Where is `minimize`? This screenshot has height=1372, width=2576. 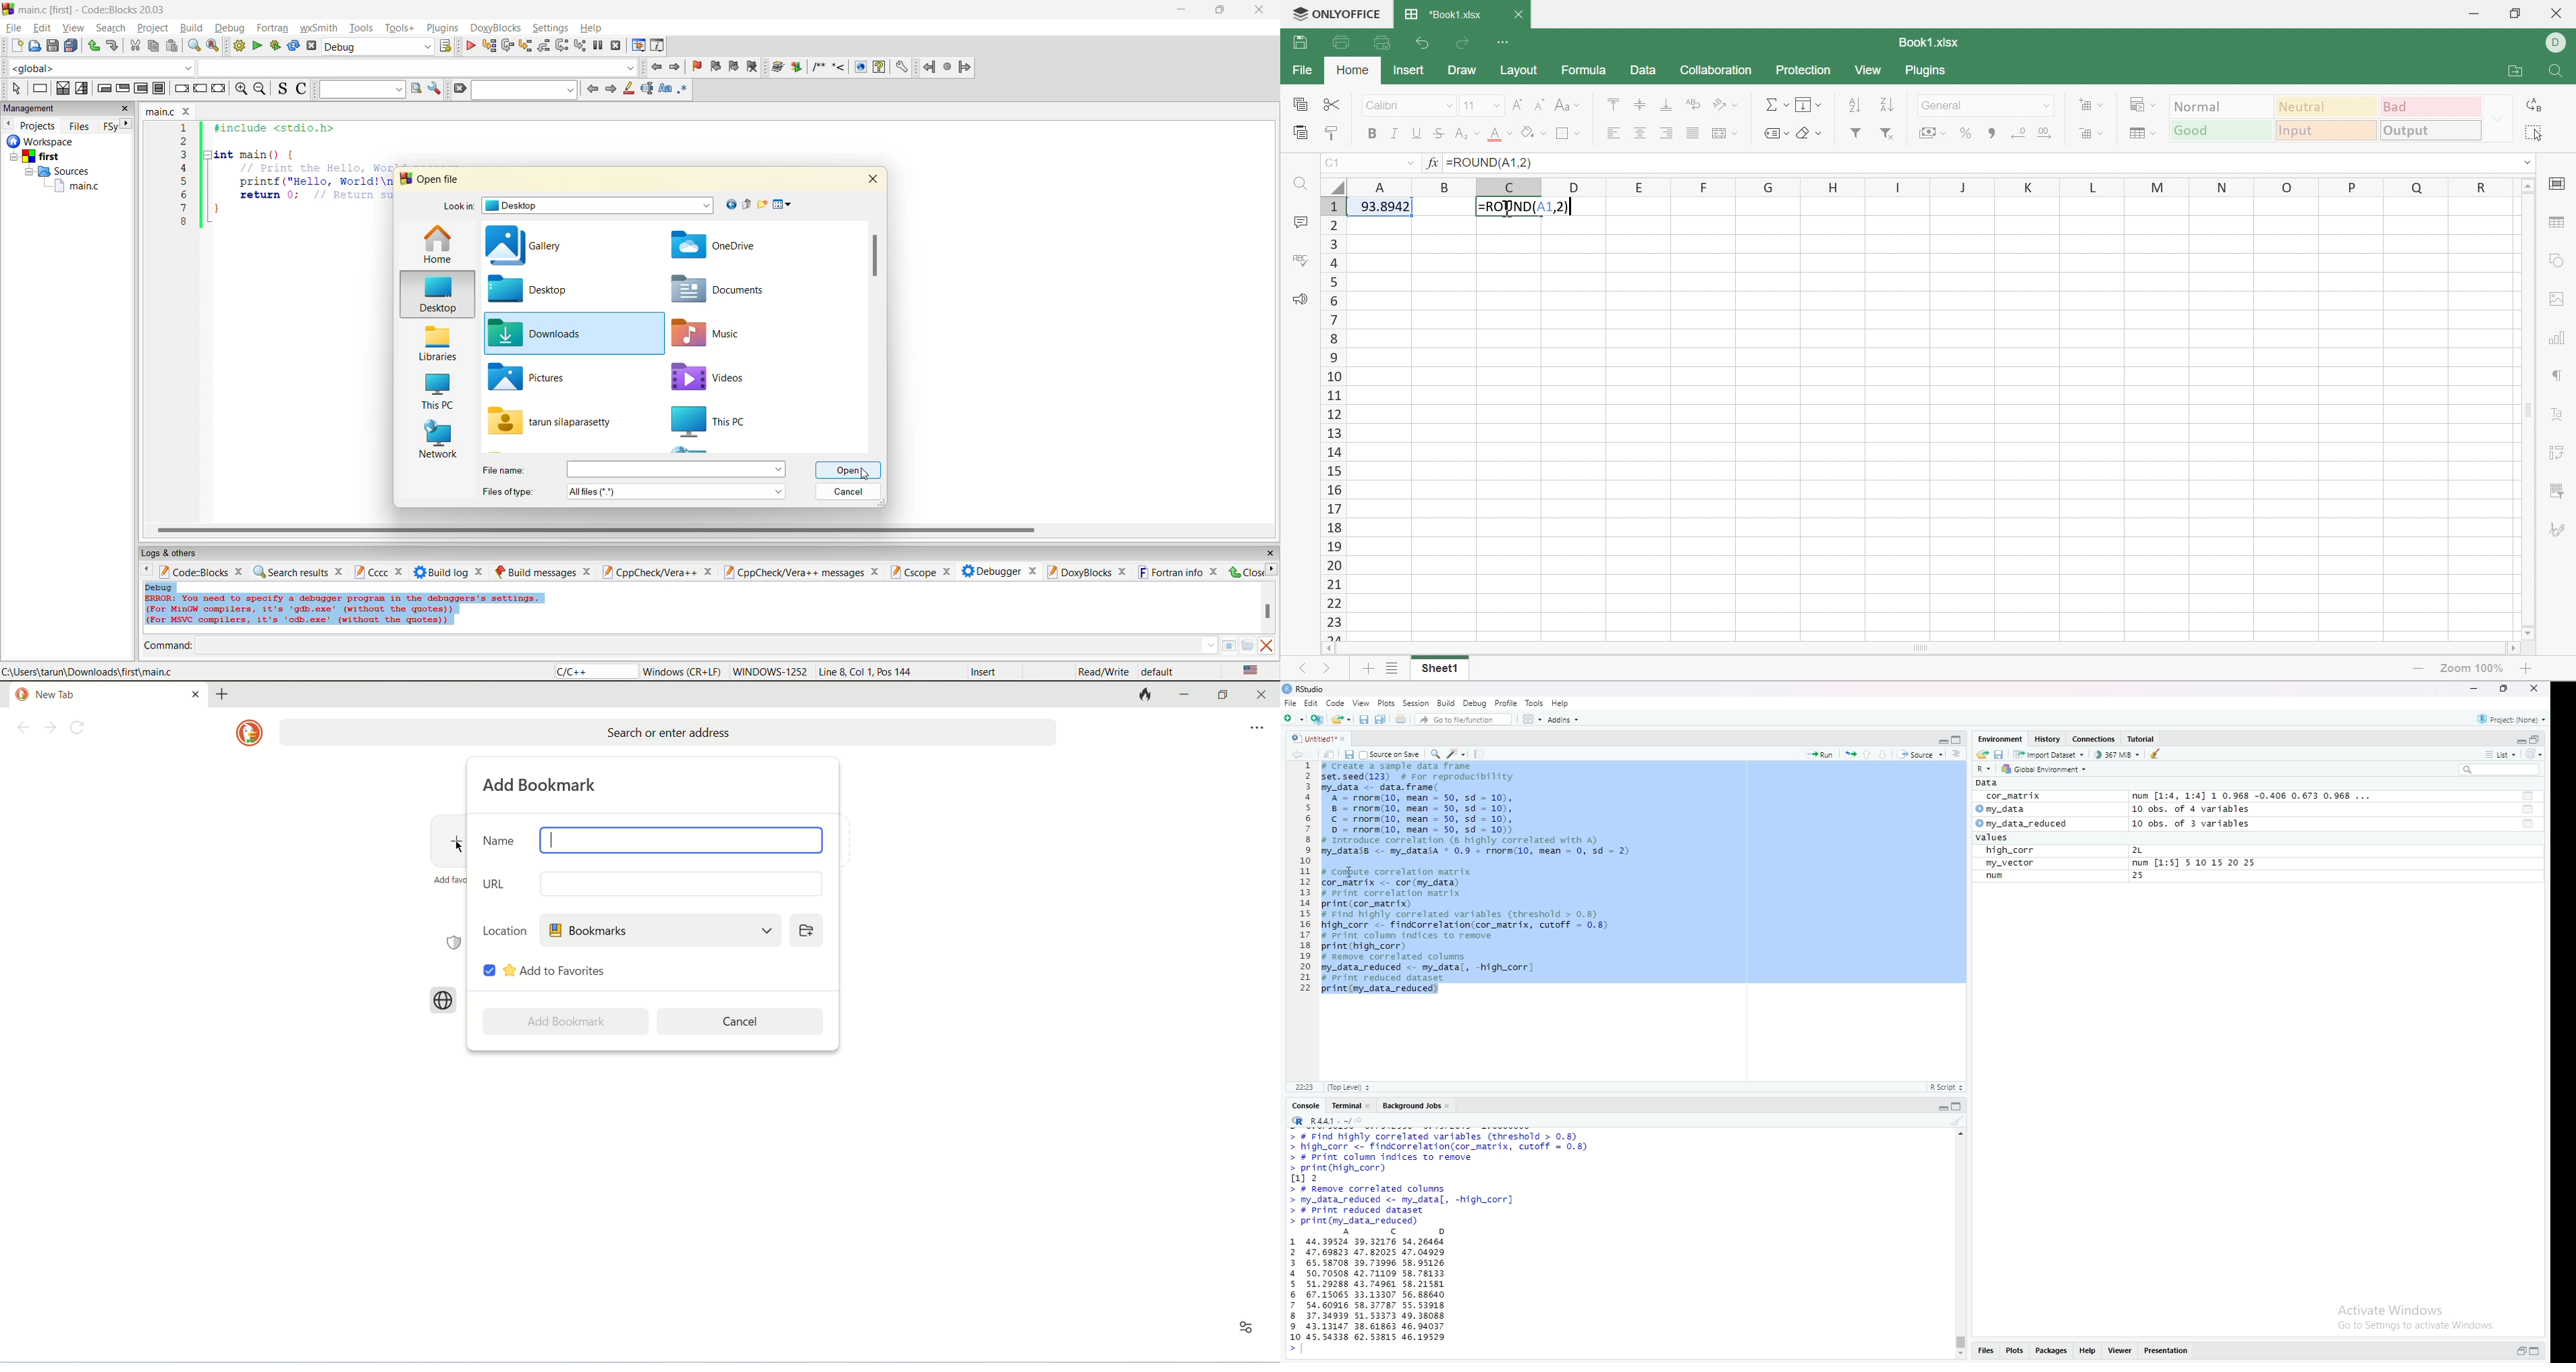 minimize is located at coordinates (1183, 10).